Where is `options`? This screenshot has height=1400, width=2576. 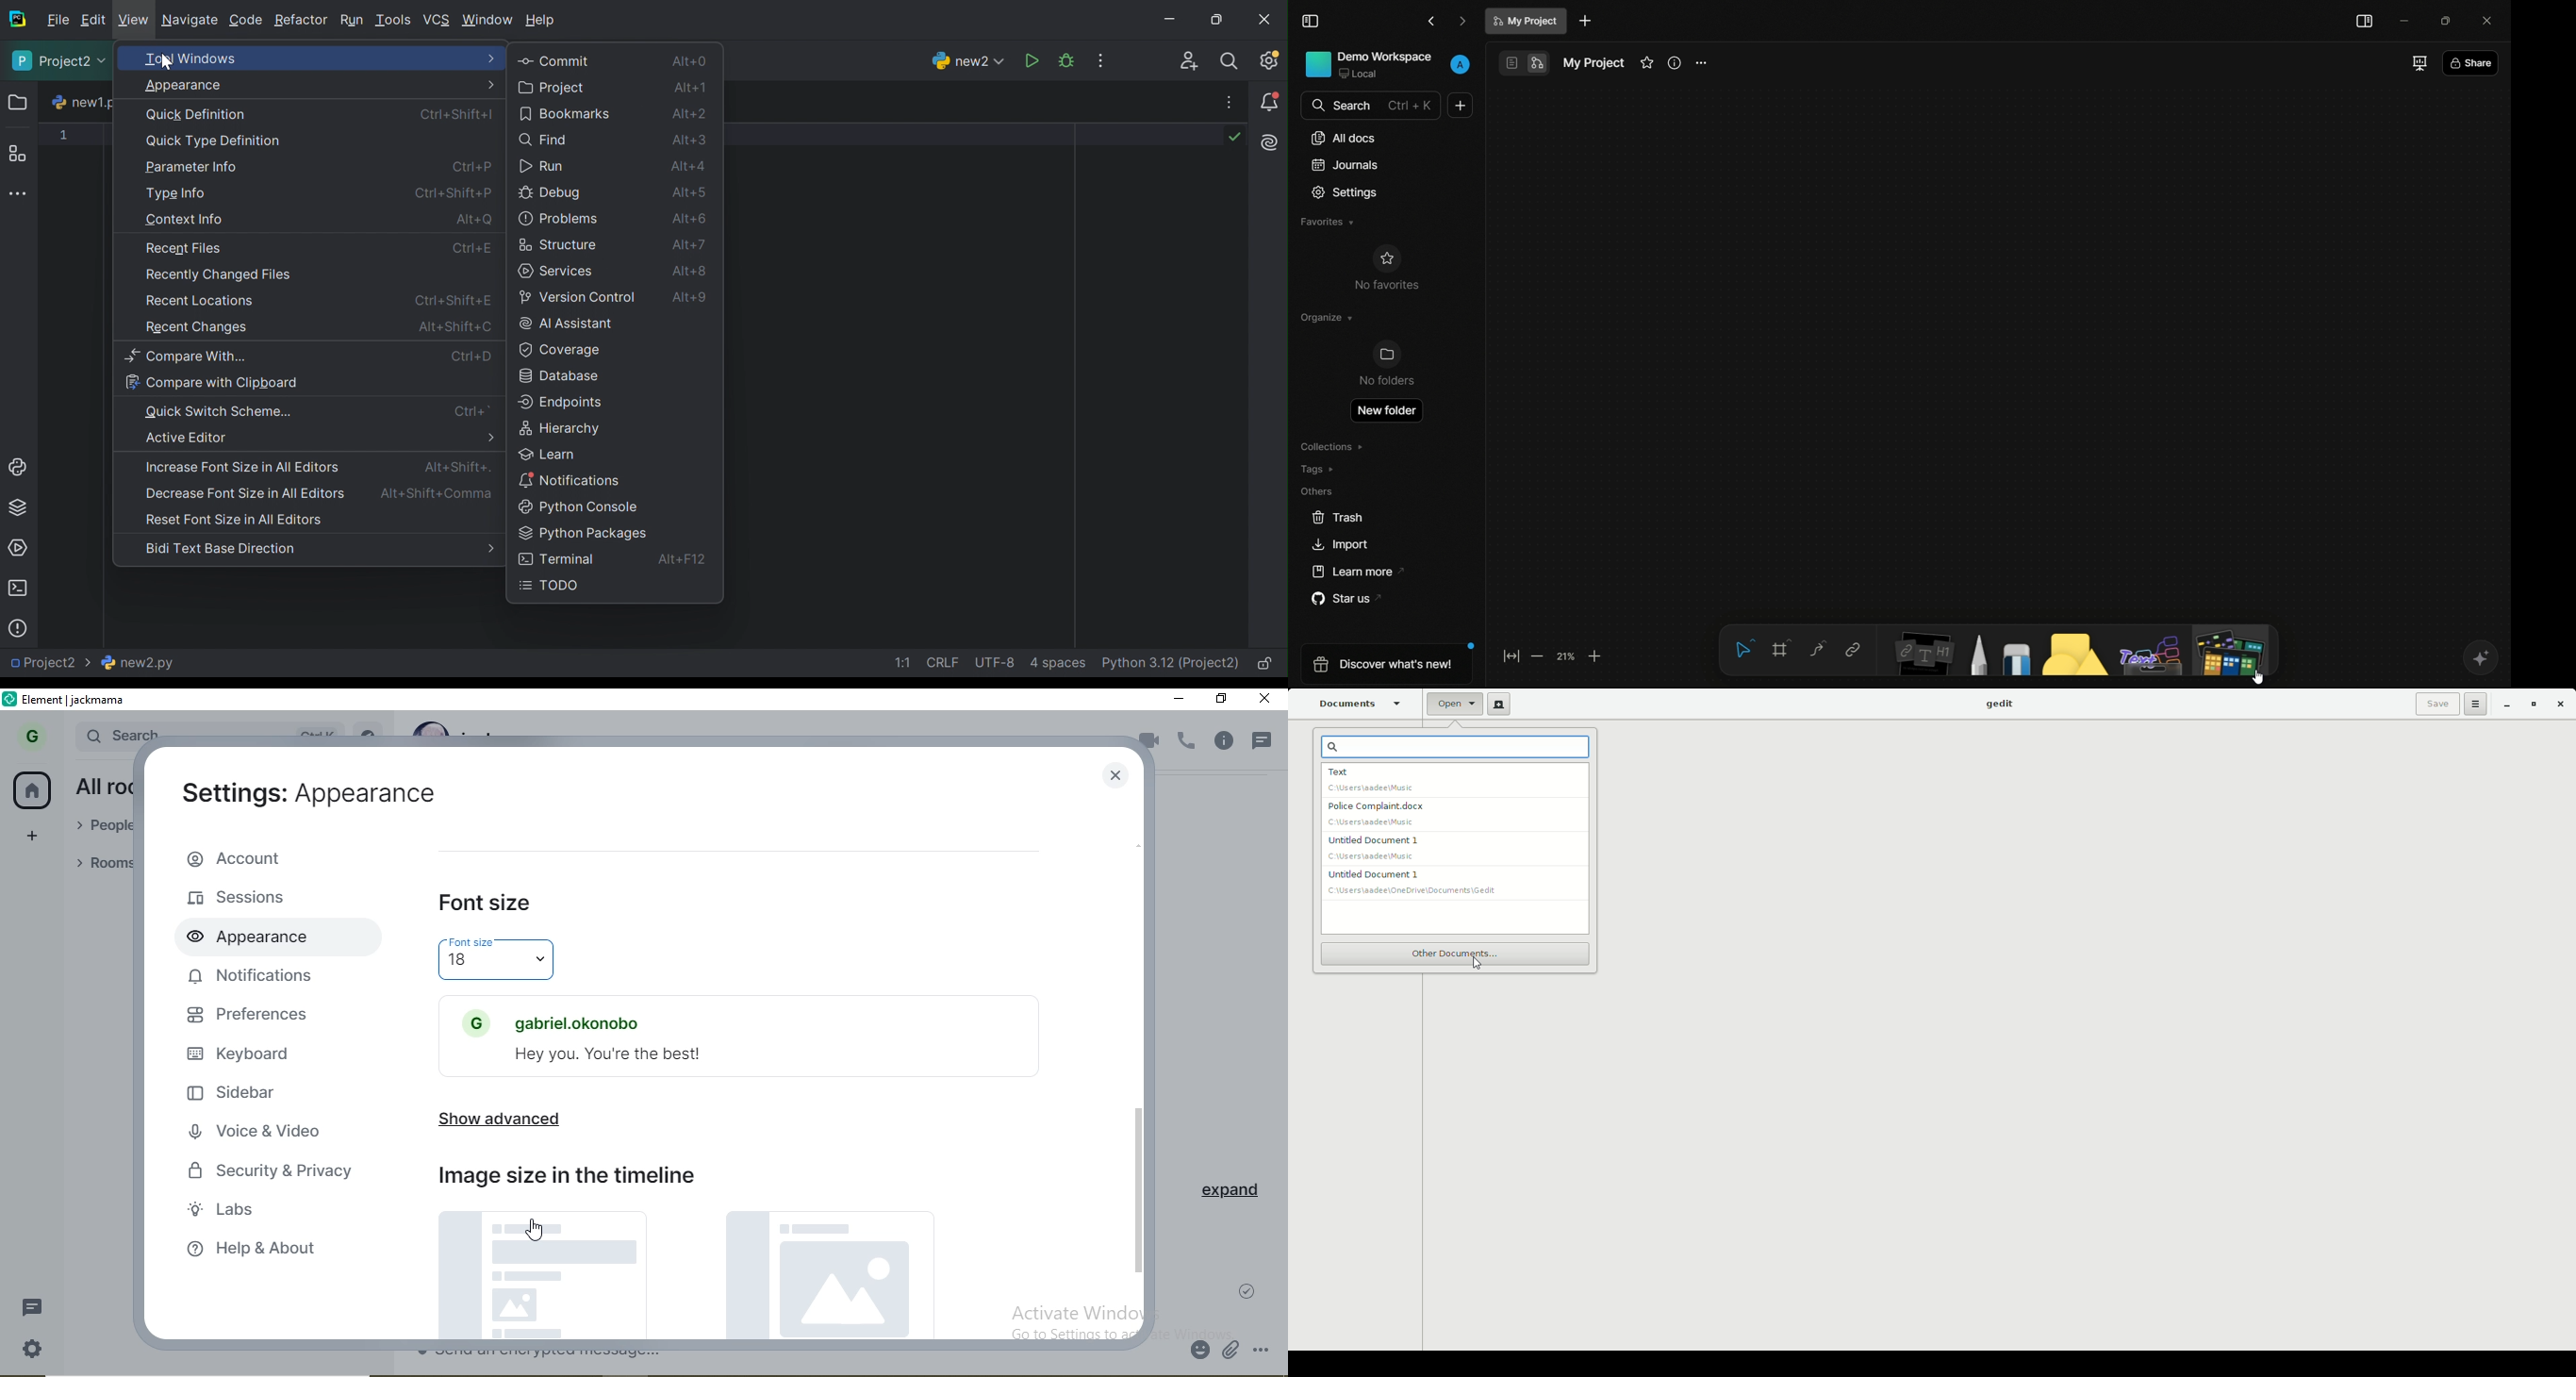 options is located at coordinates (1268, 1351).